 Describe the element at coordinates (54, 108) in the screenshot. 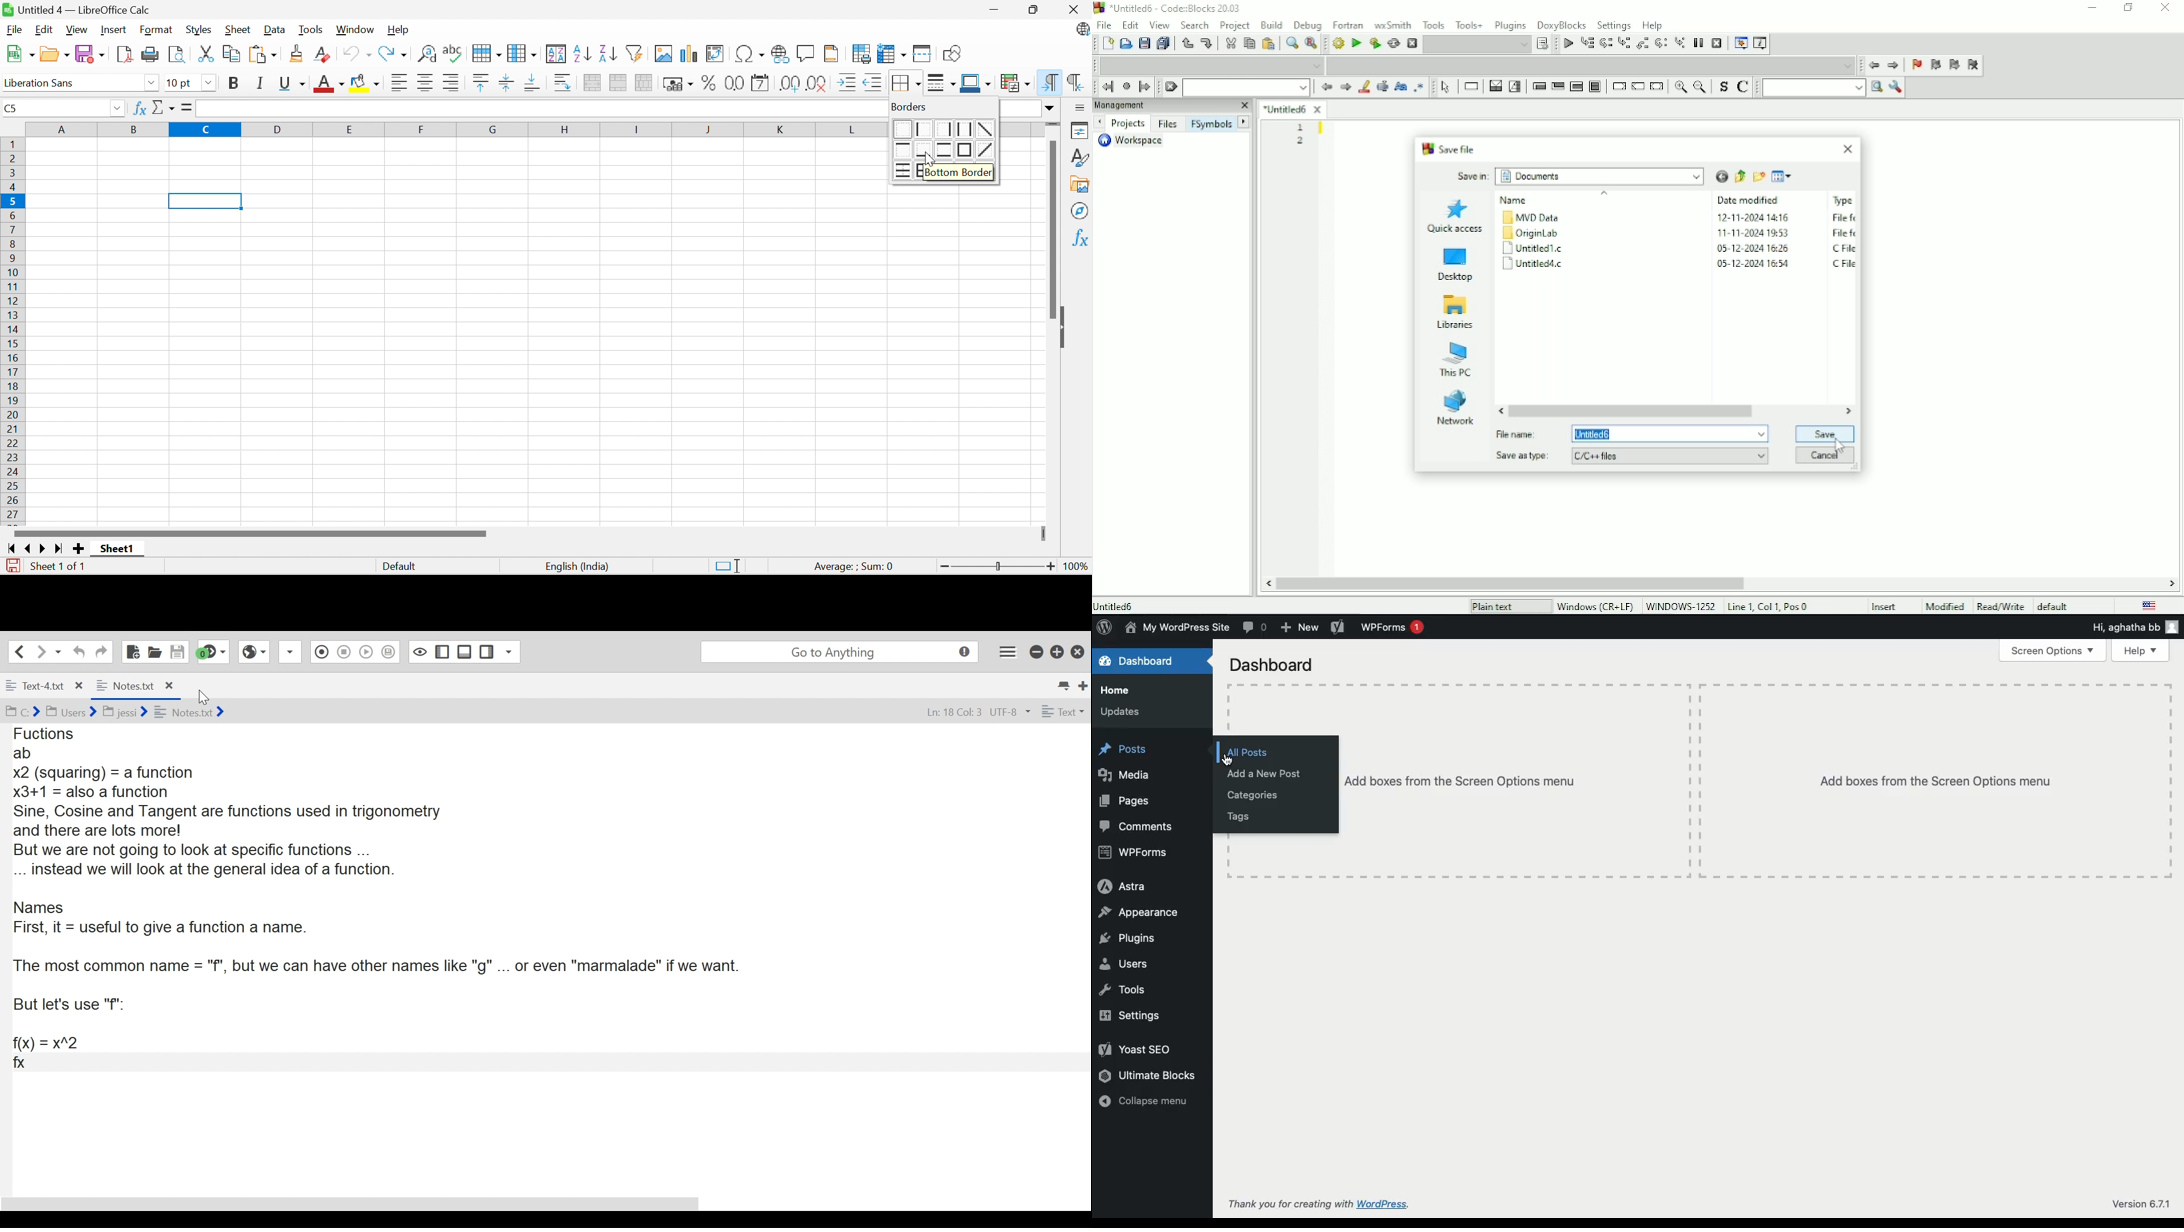

I see `Name box` at that location.